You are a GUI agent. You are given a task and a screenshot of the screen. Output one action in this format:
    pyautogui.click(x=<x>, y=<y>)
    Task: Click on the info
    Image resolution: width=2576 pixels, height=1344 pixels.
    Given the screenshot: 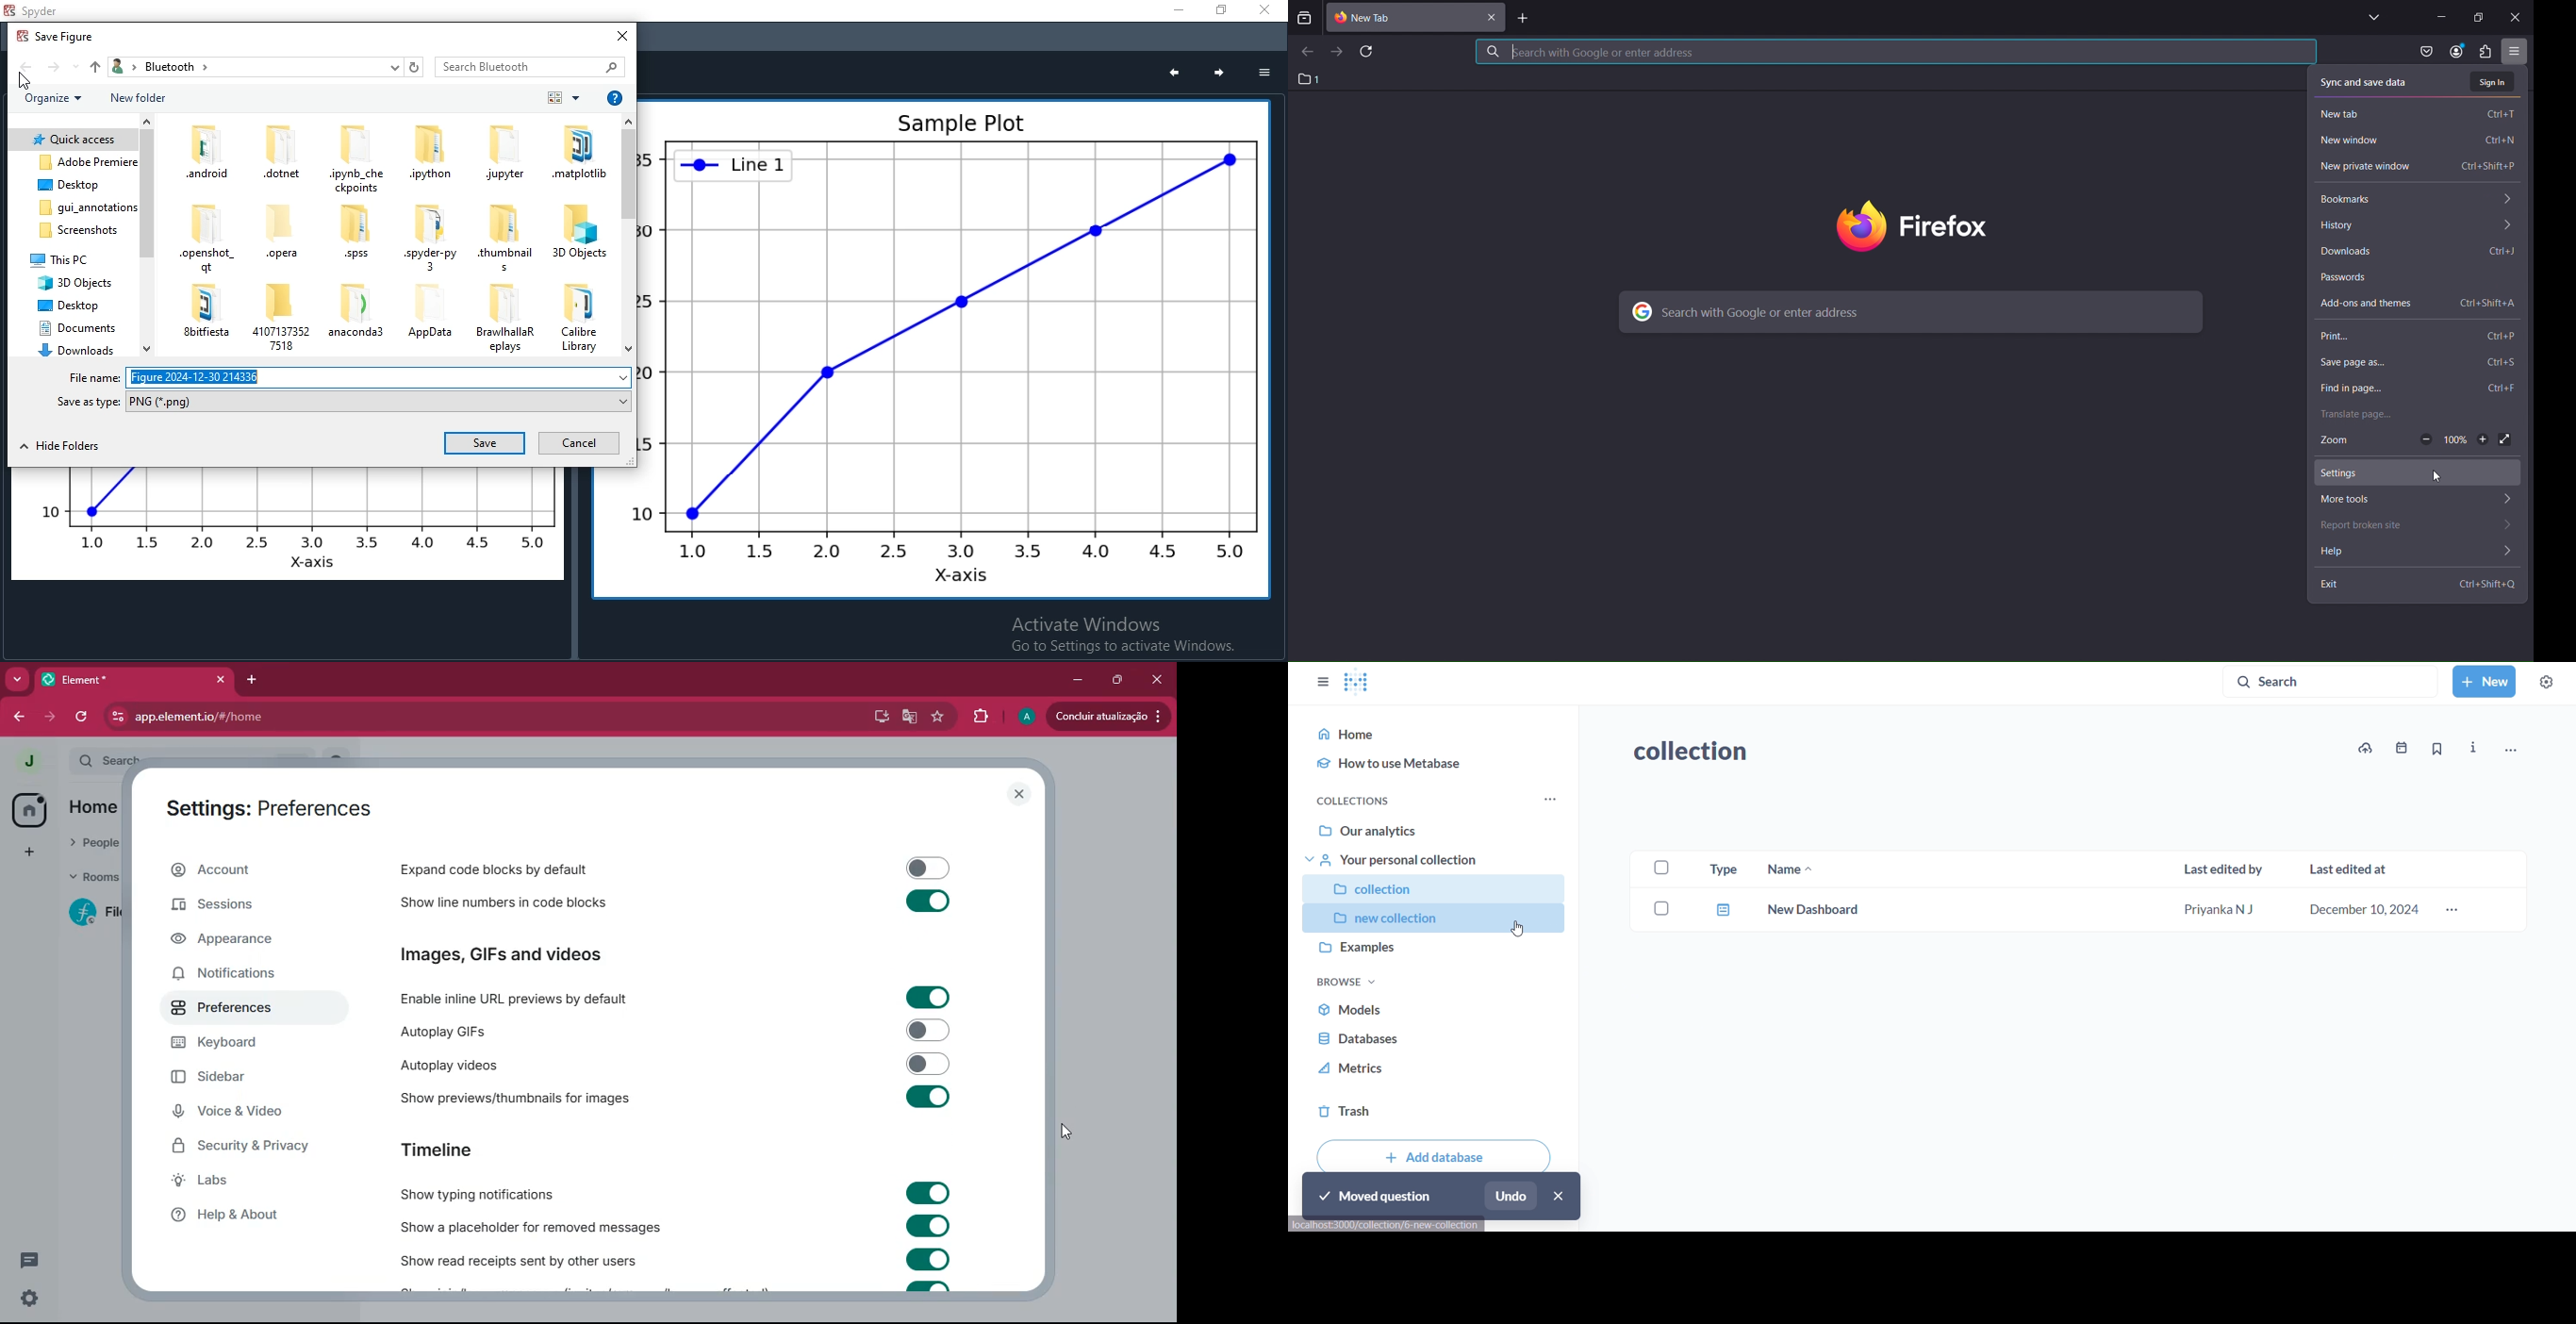 What is the action you would take?
    pyautogui.click(x=2475, y=749)
    